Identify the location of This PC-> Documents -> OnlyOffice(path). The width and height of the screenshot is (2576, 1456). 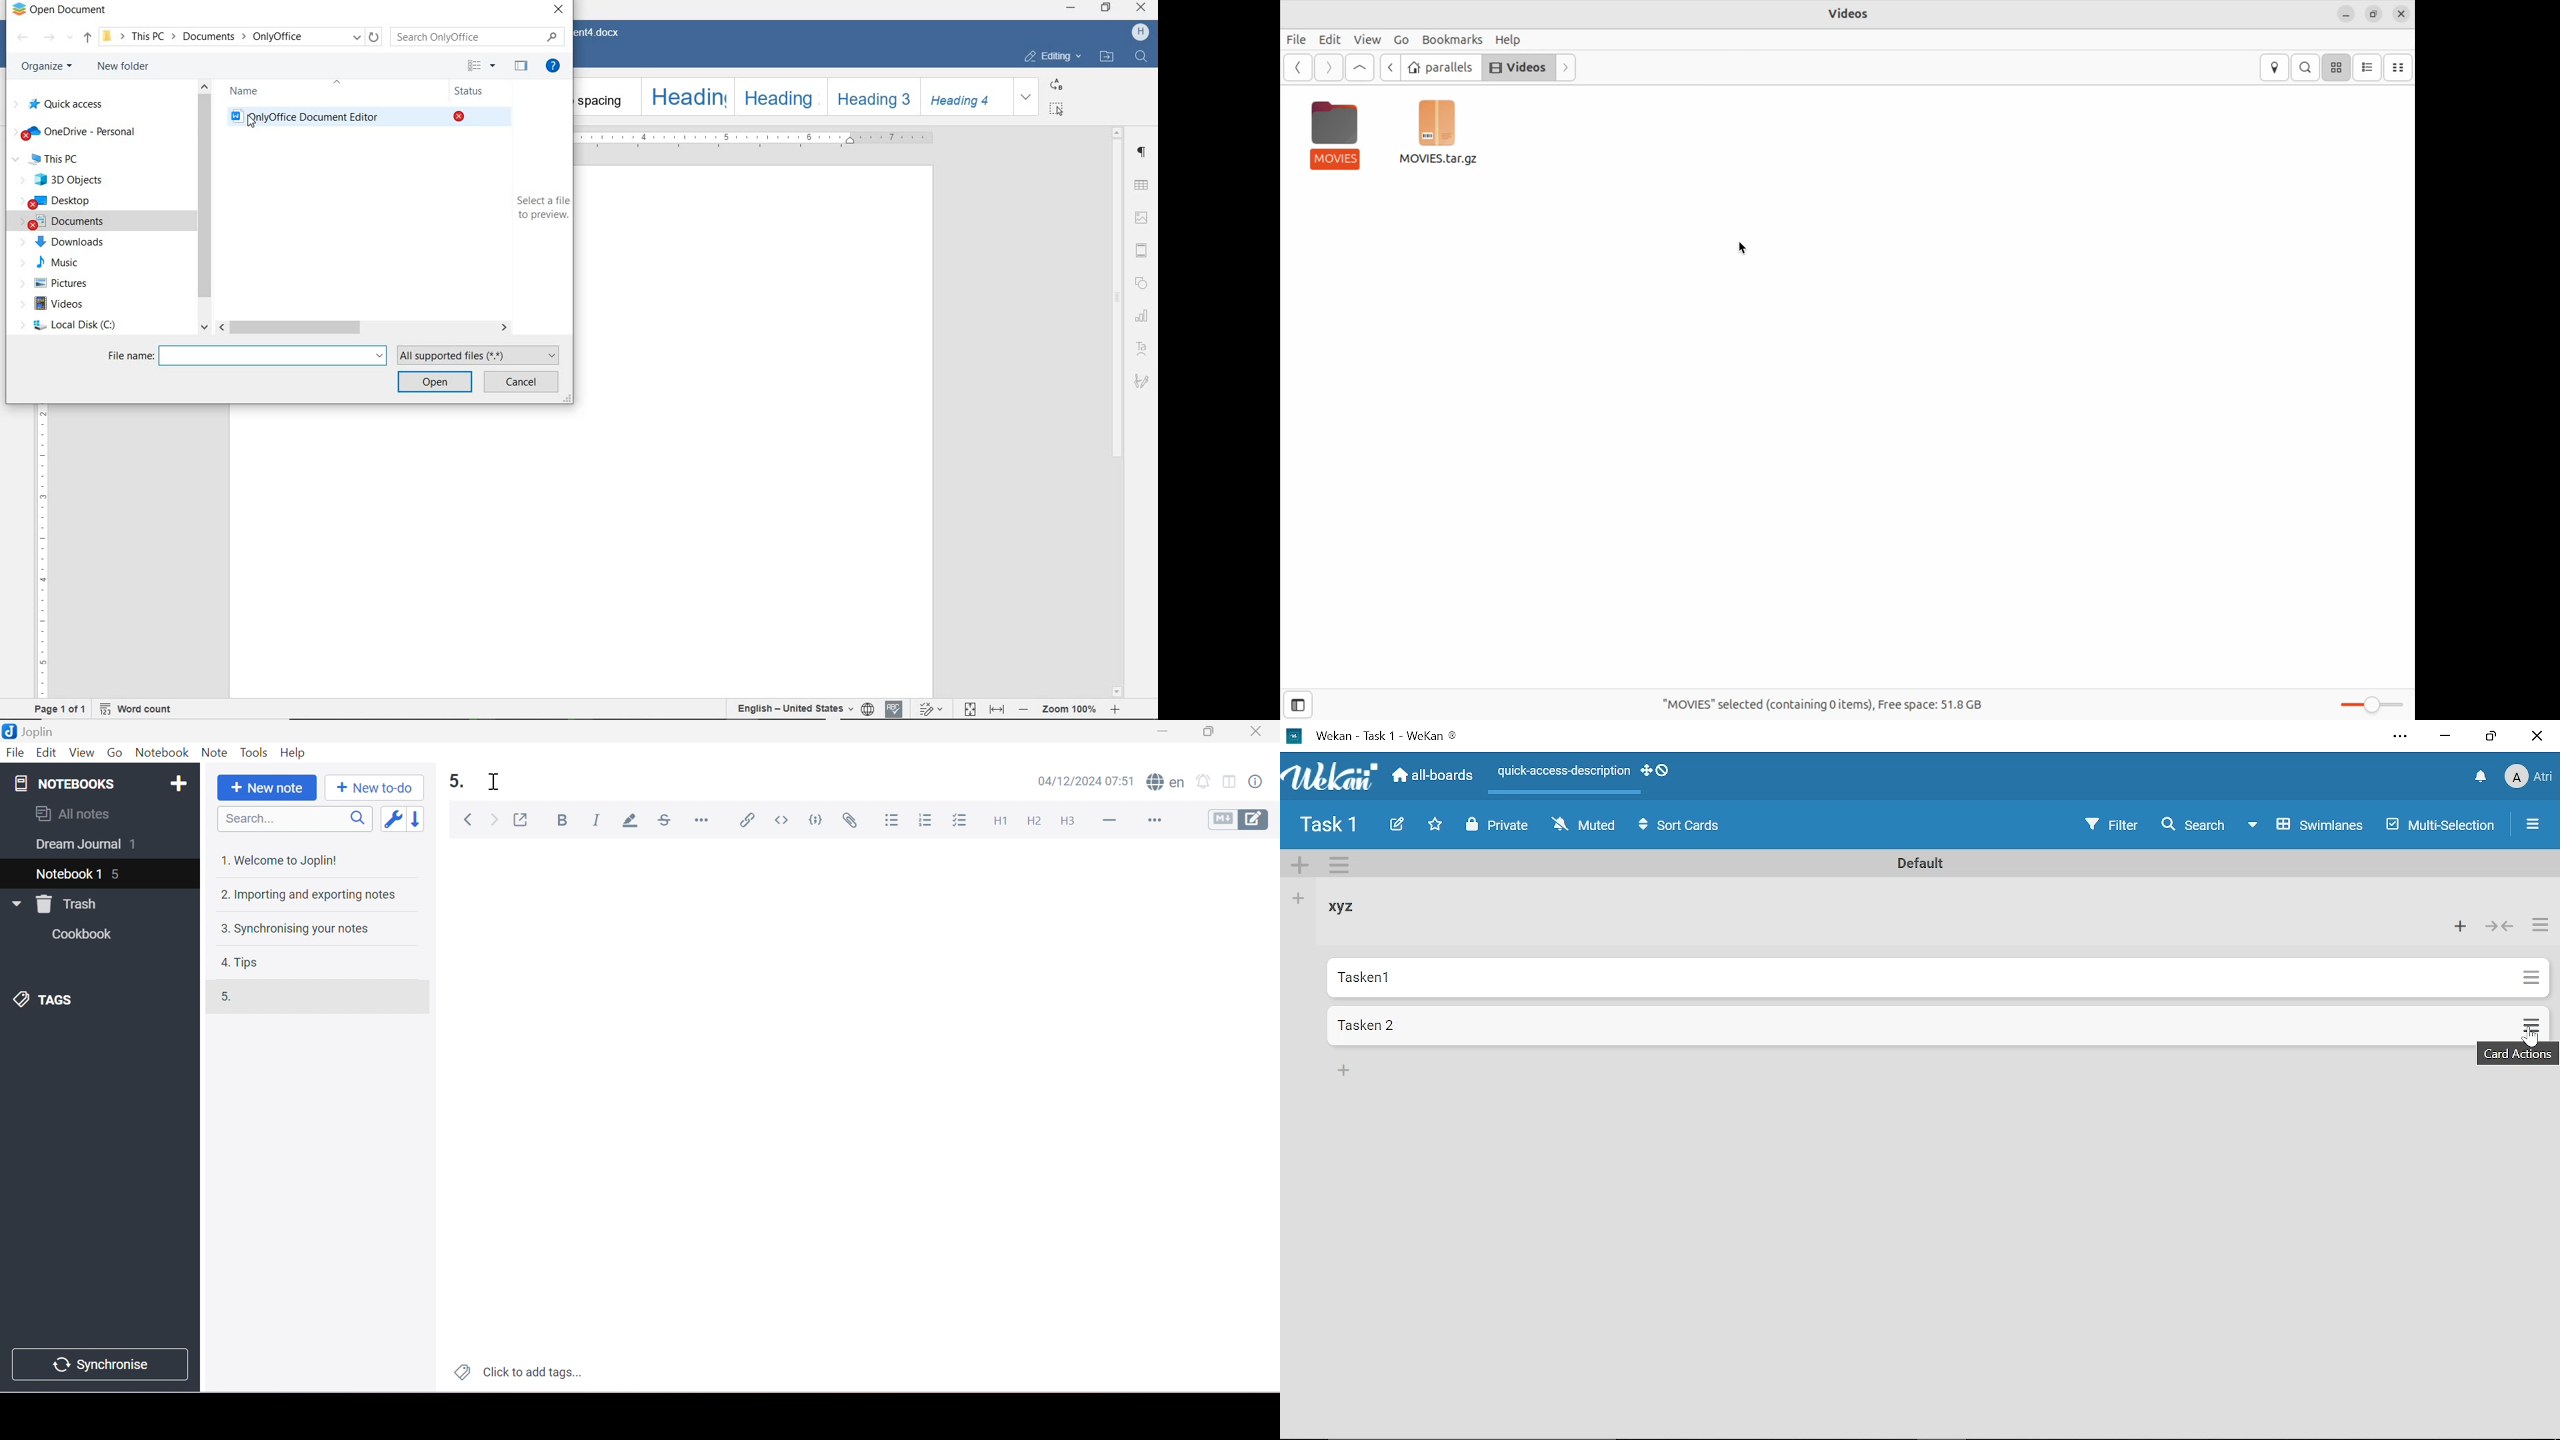
(232, 36).